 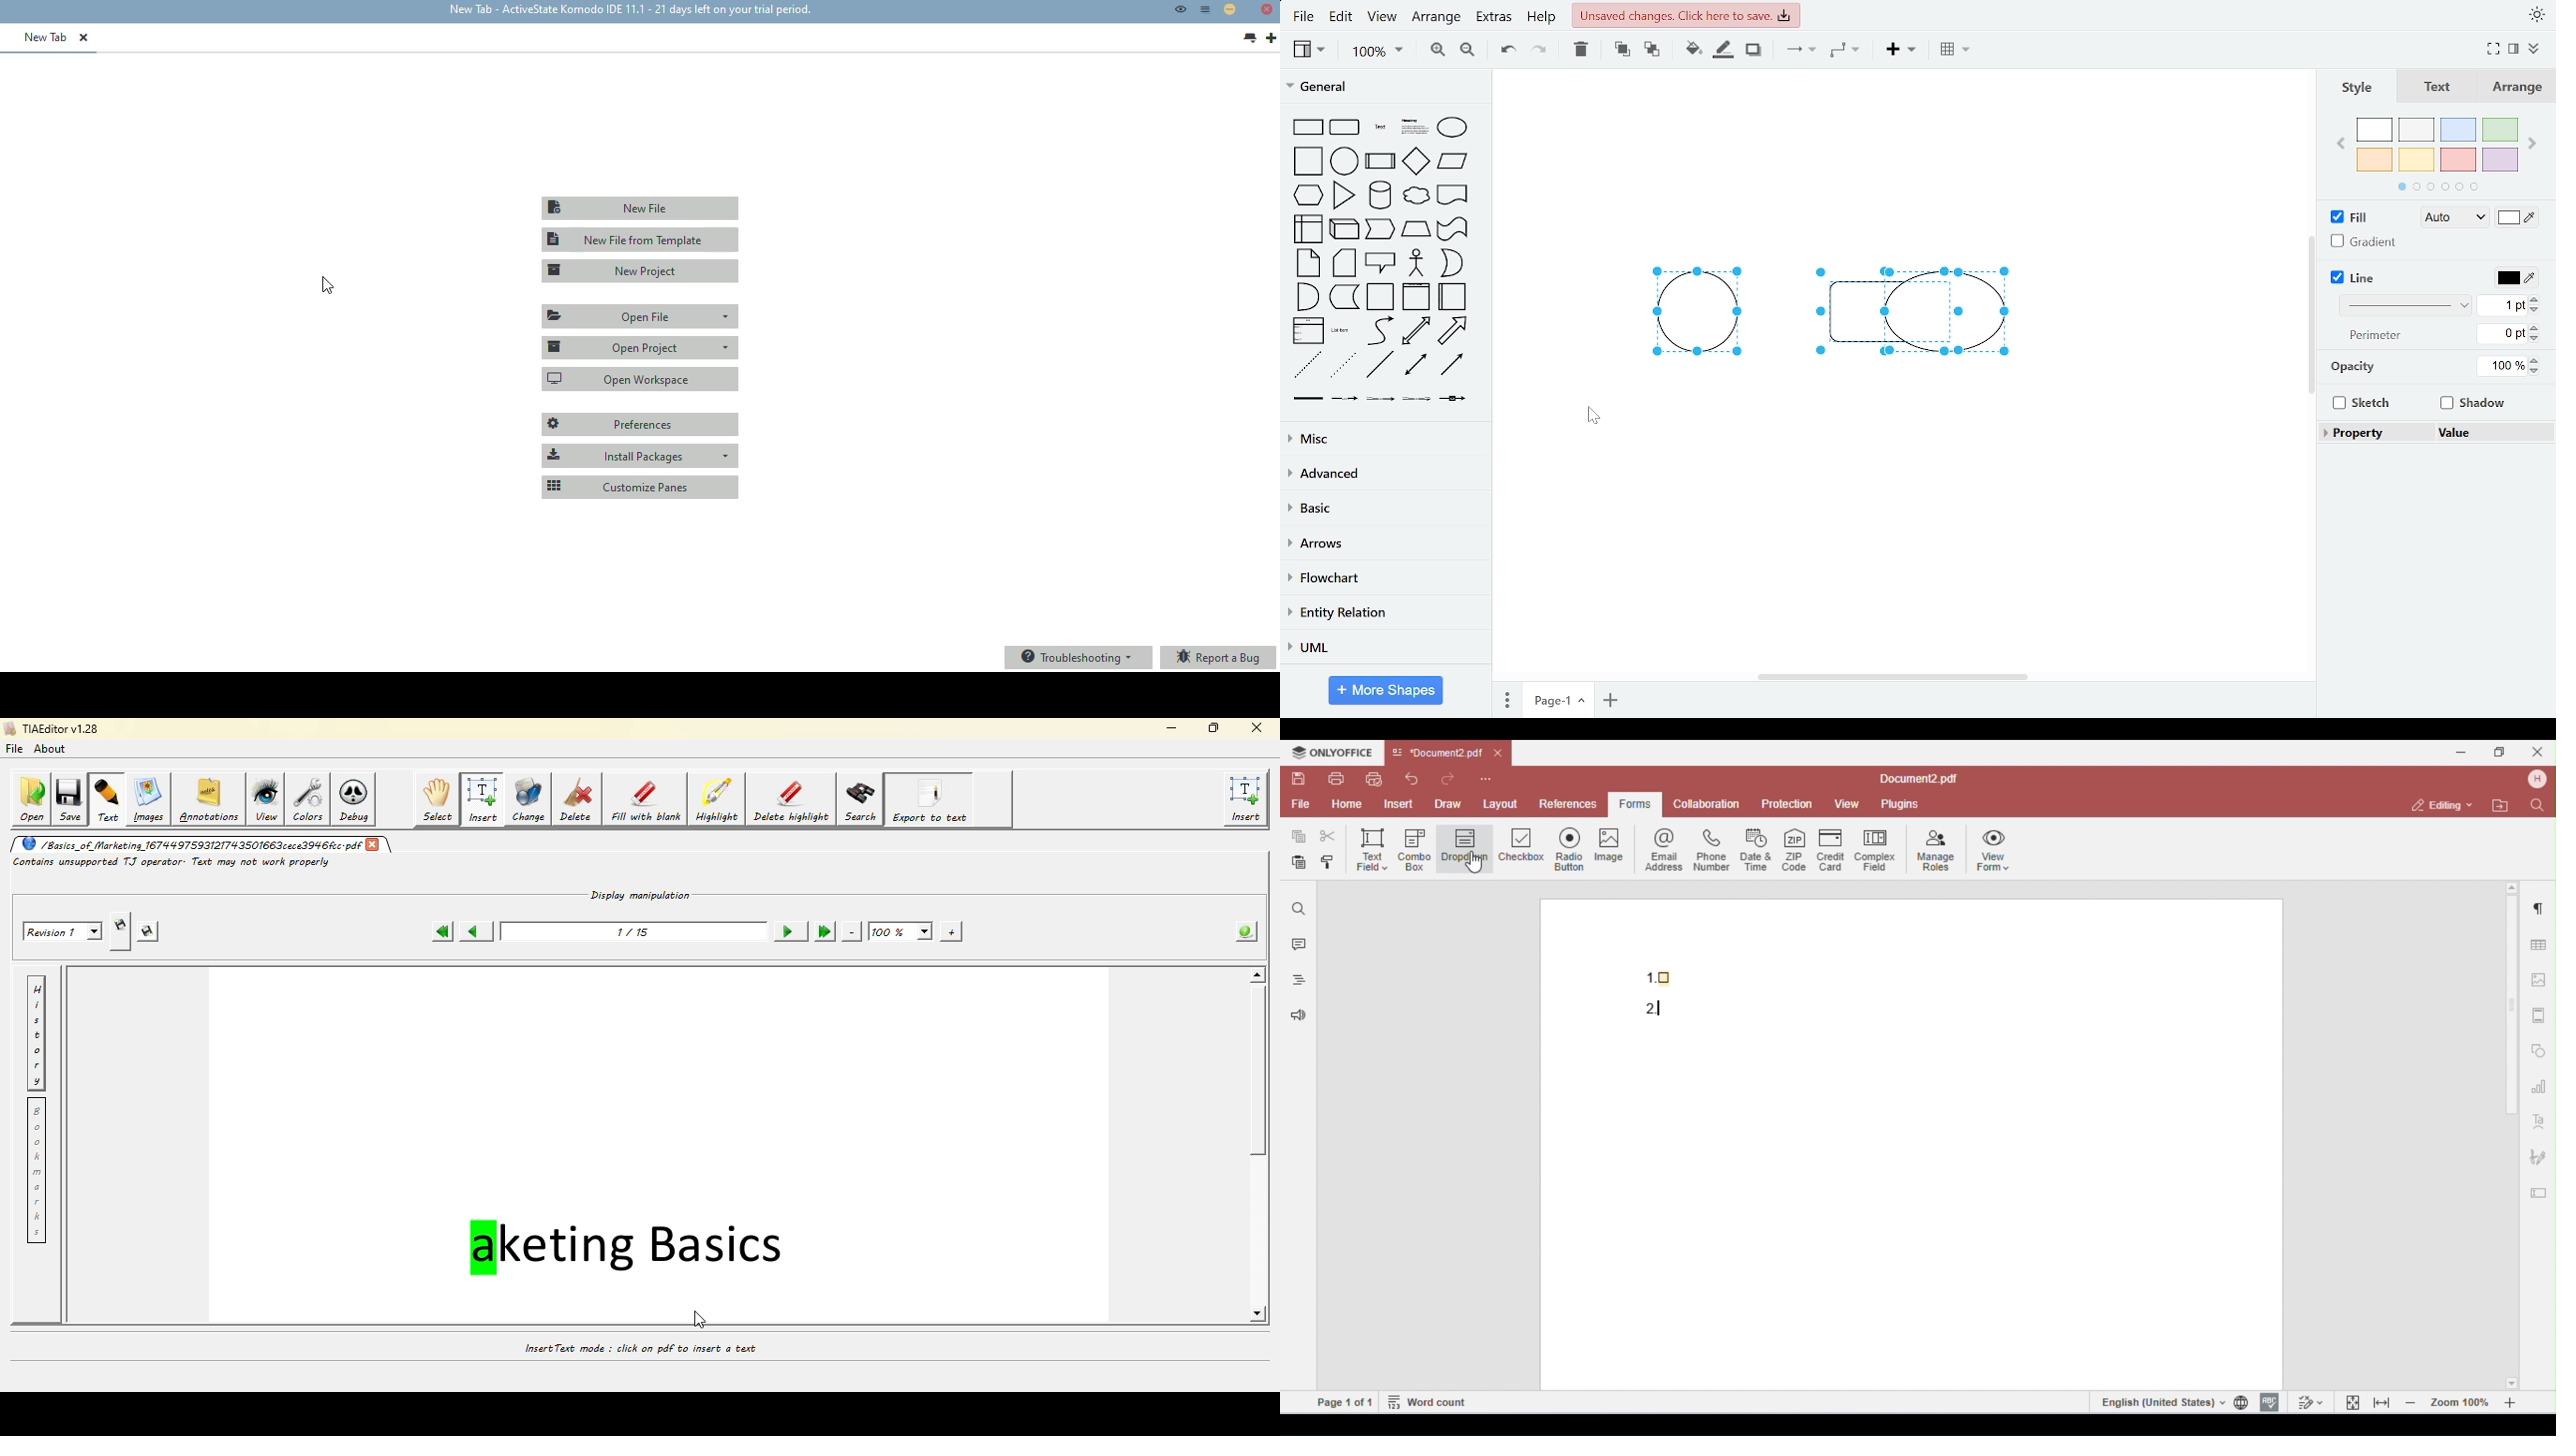 I want to click on cube, so click(x=1346, y=228).